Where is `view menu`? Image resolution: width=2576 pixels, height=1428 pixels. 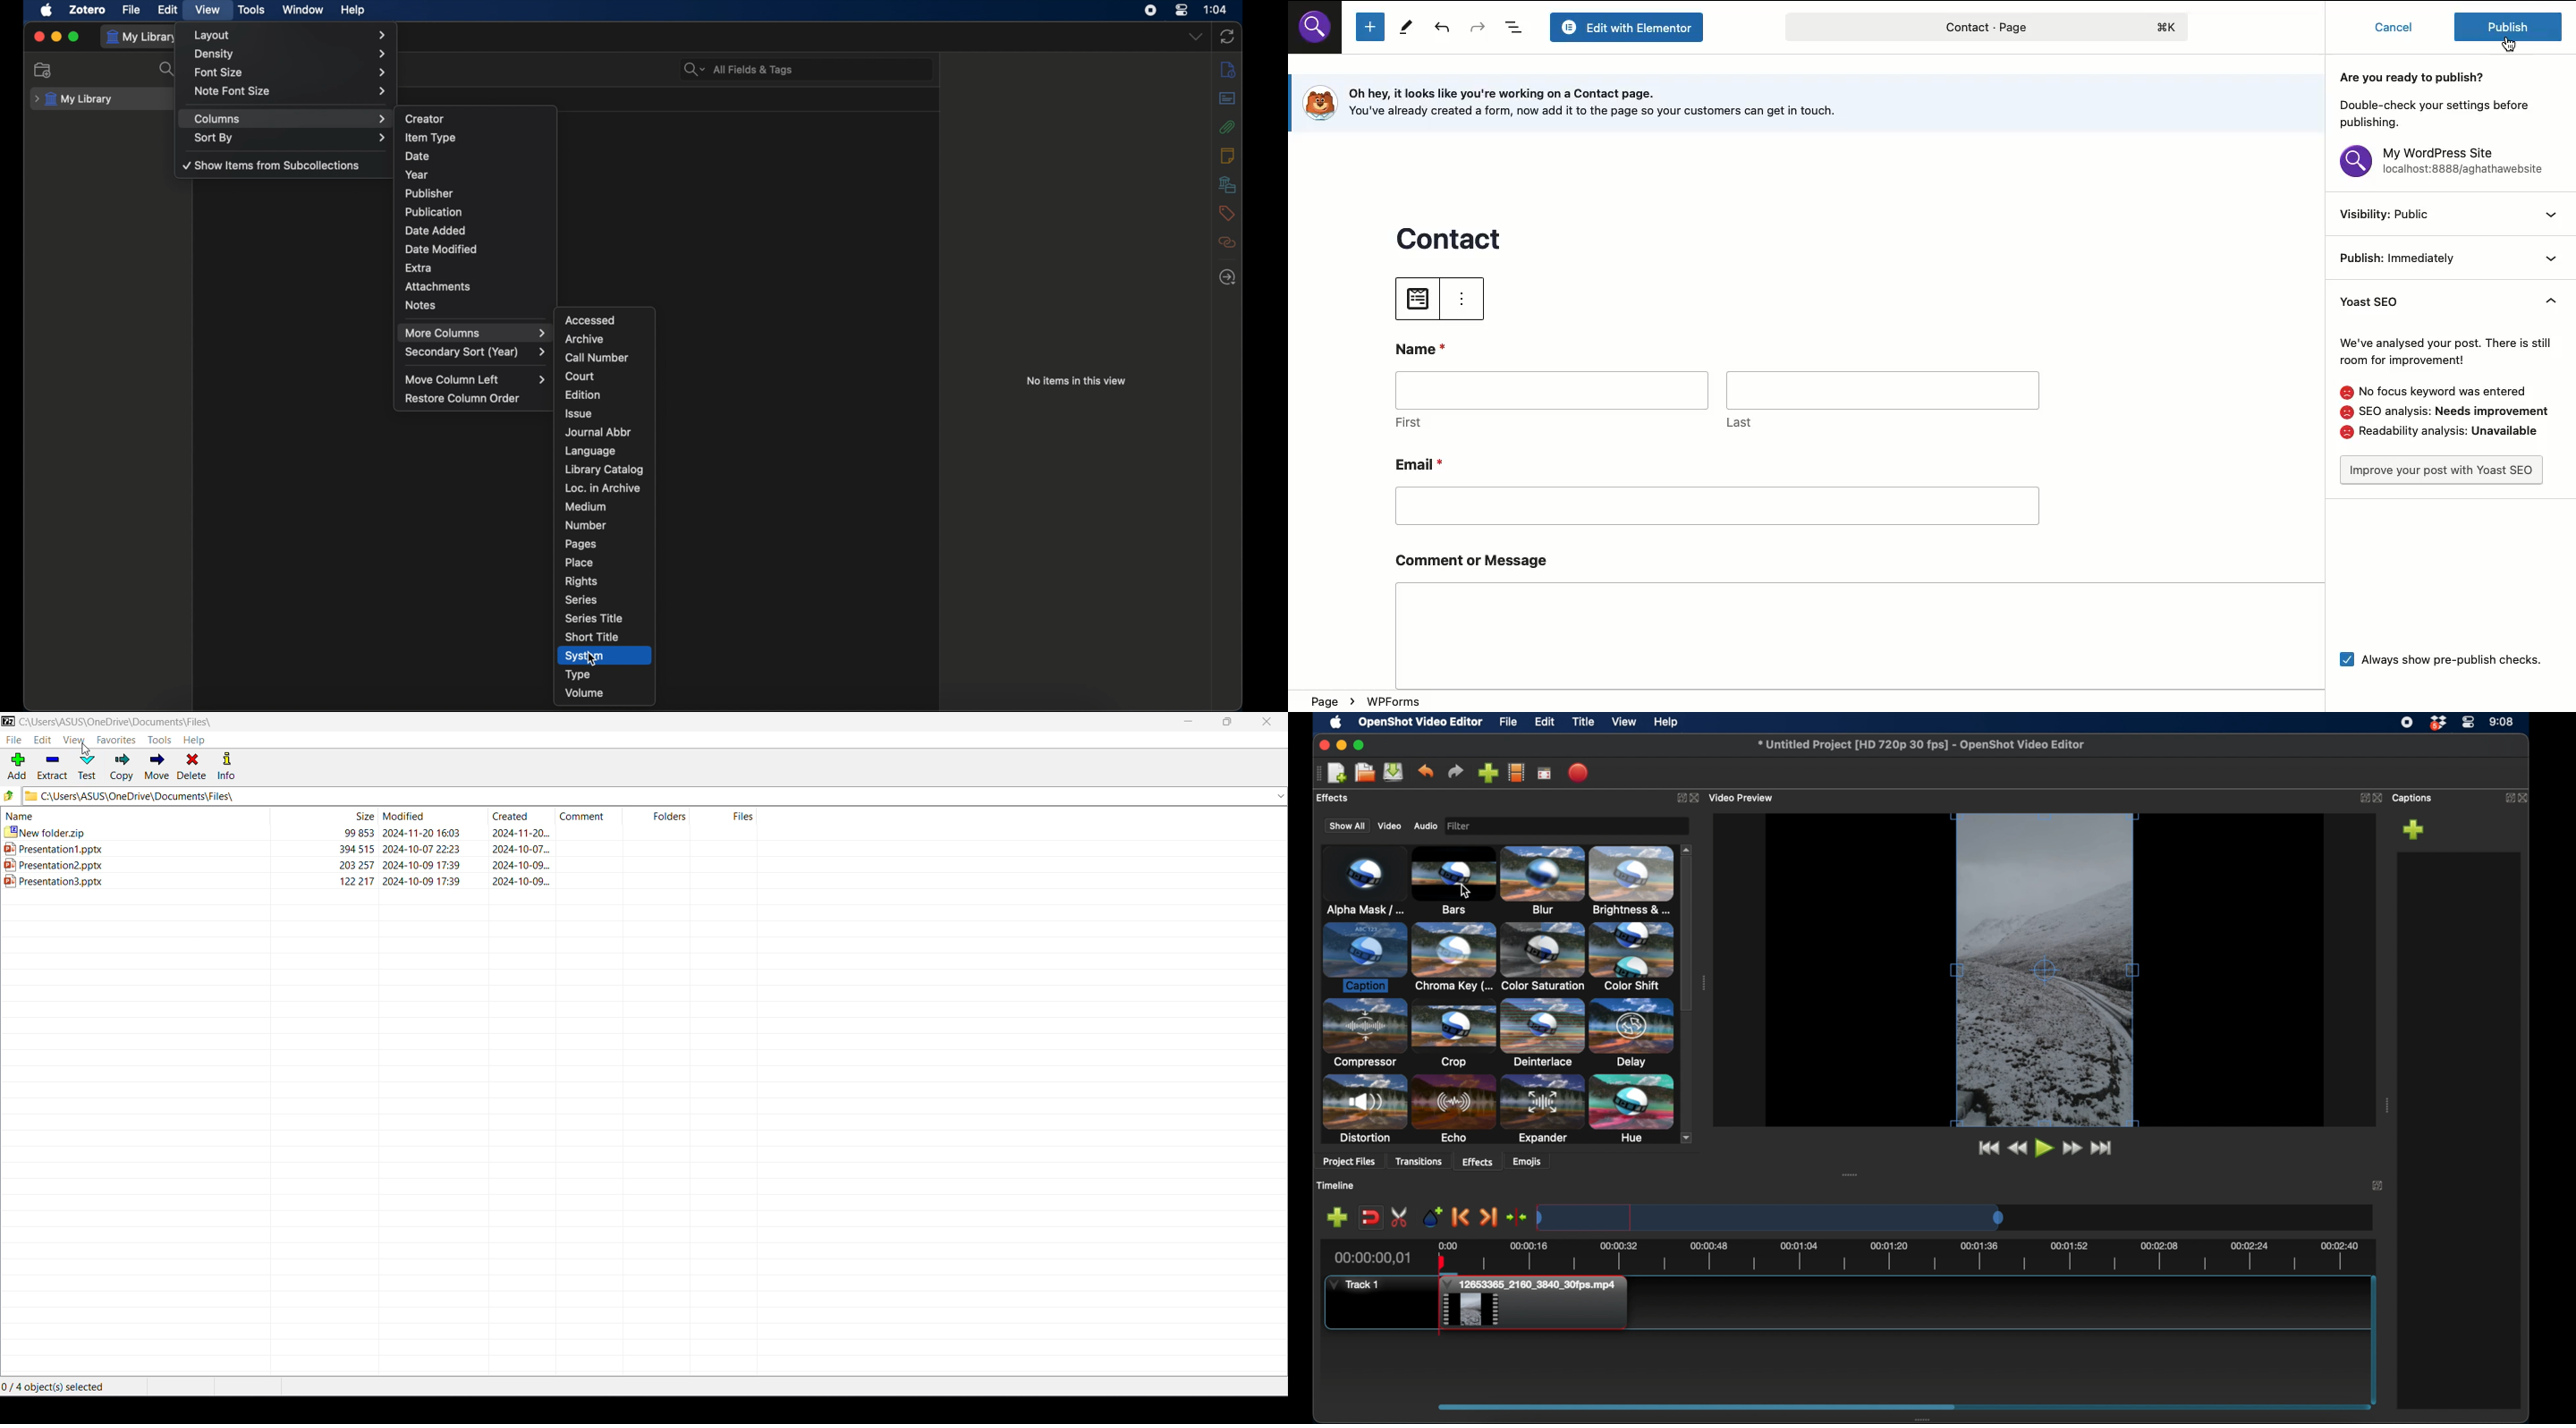 view menu is located at coordinates (1473, 304).